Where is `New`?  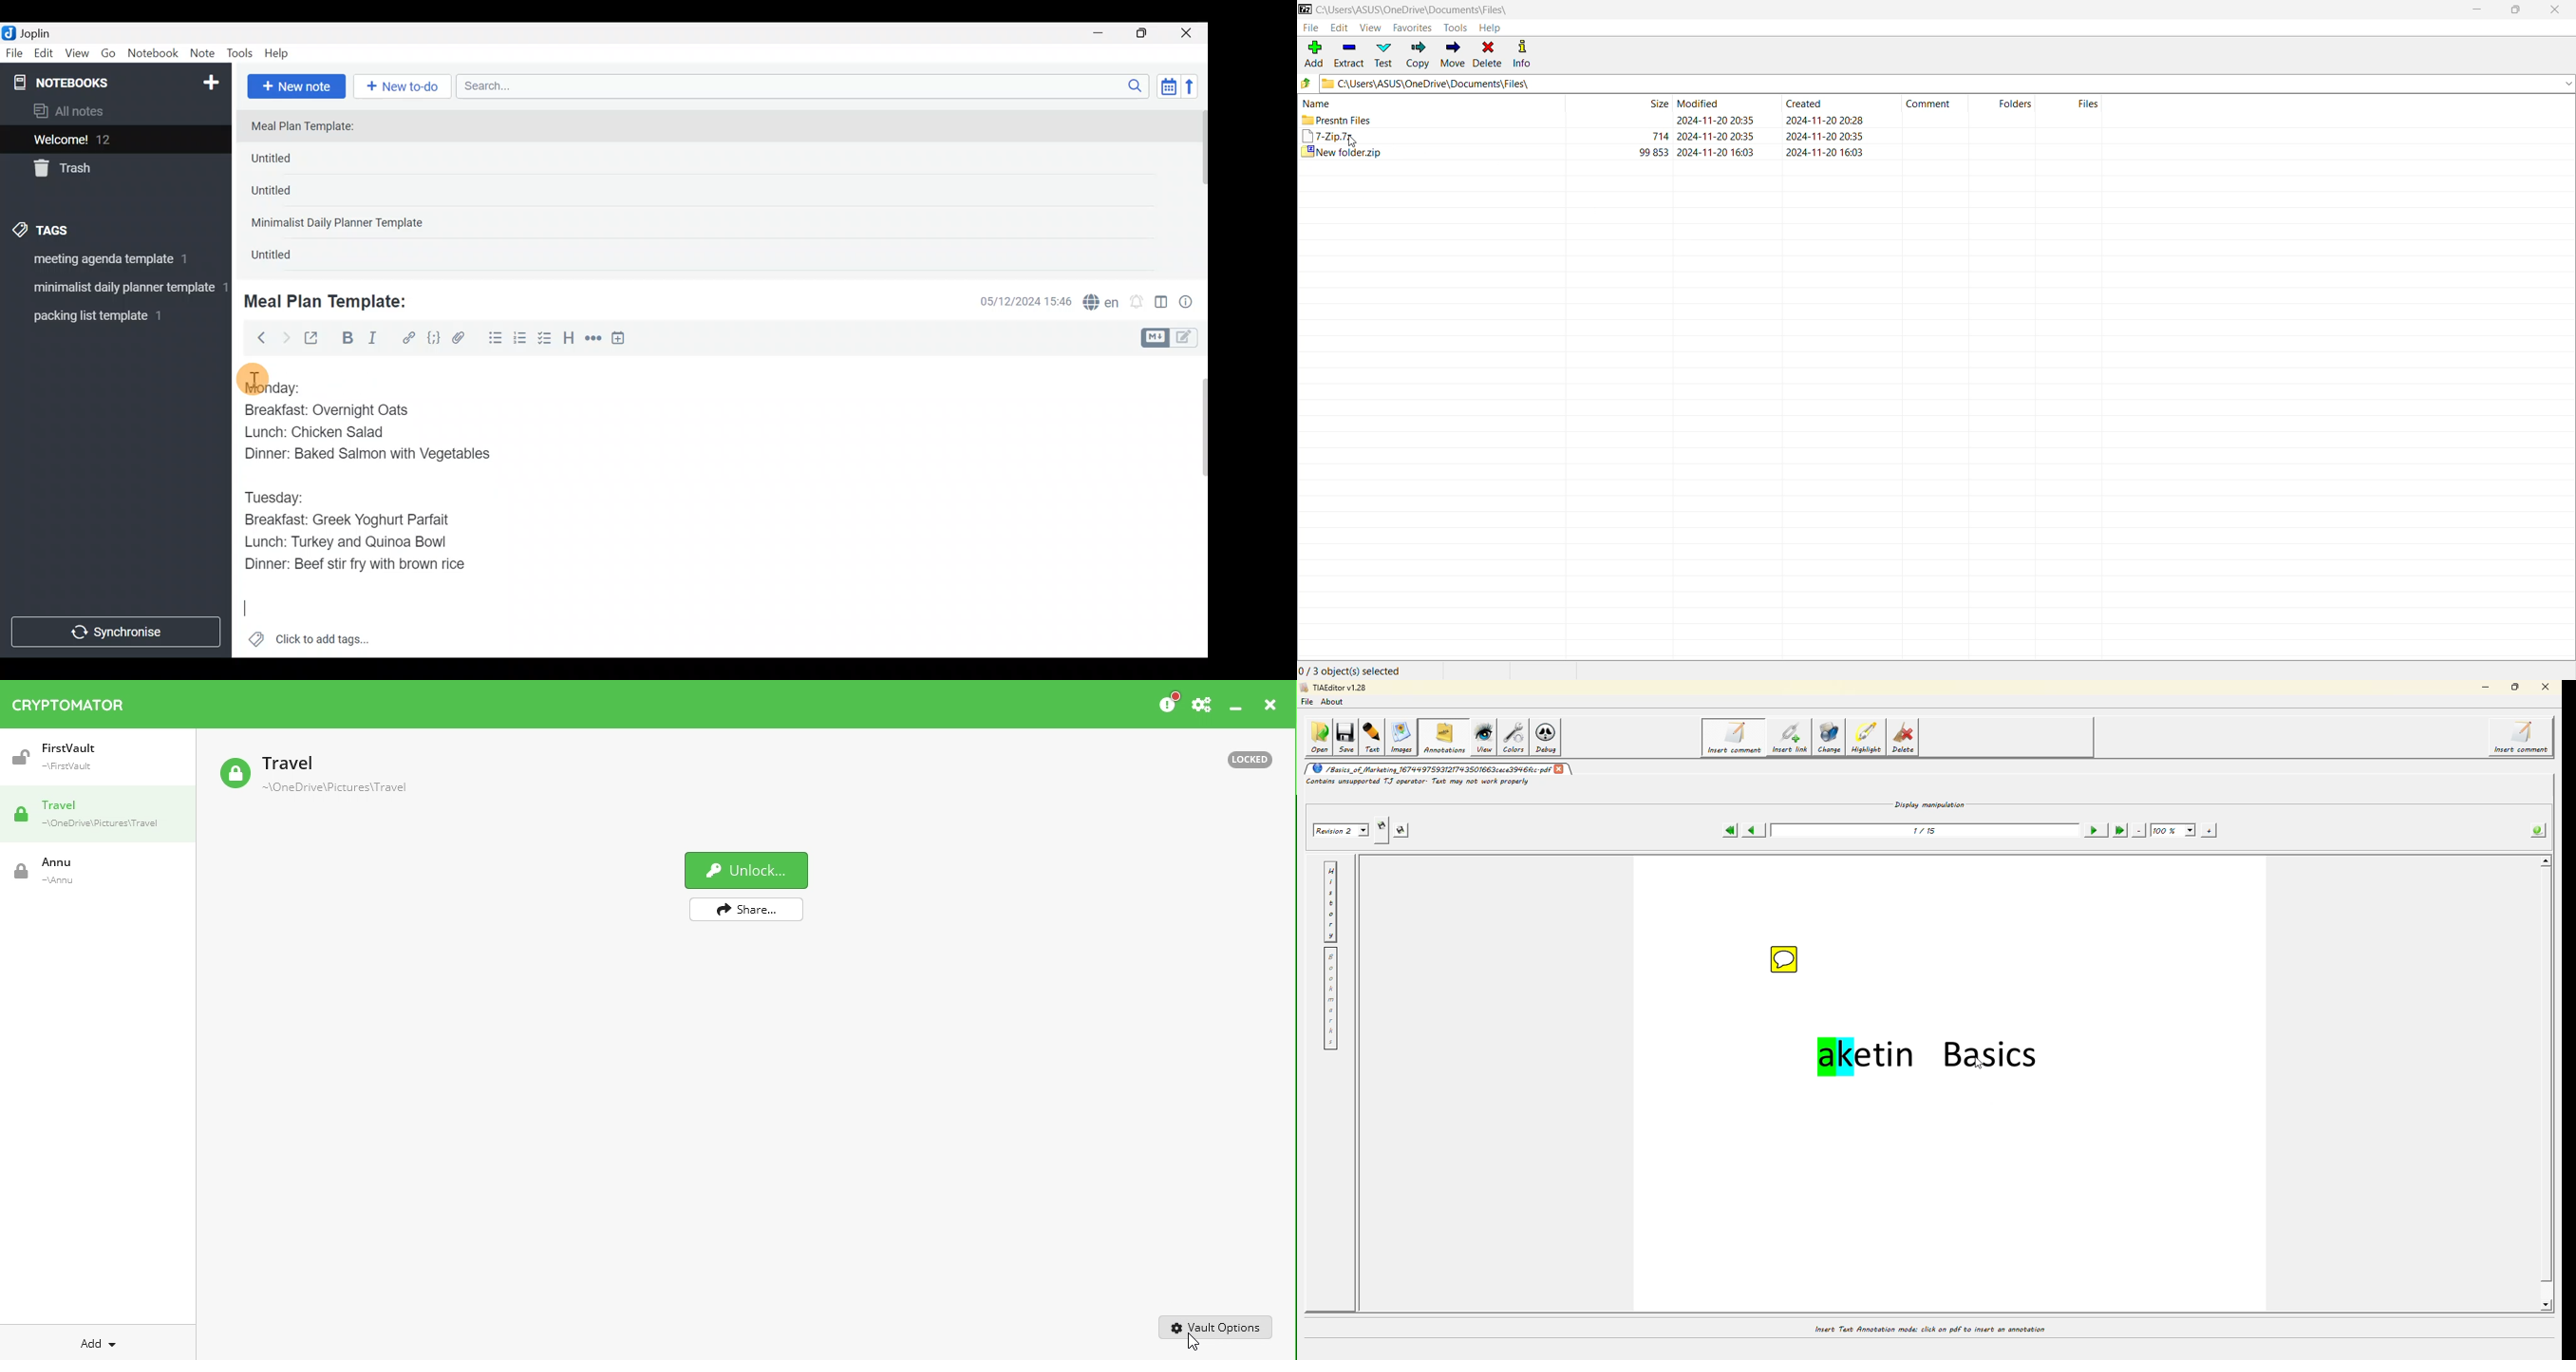 New is located at coordinates (210, 80).